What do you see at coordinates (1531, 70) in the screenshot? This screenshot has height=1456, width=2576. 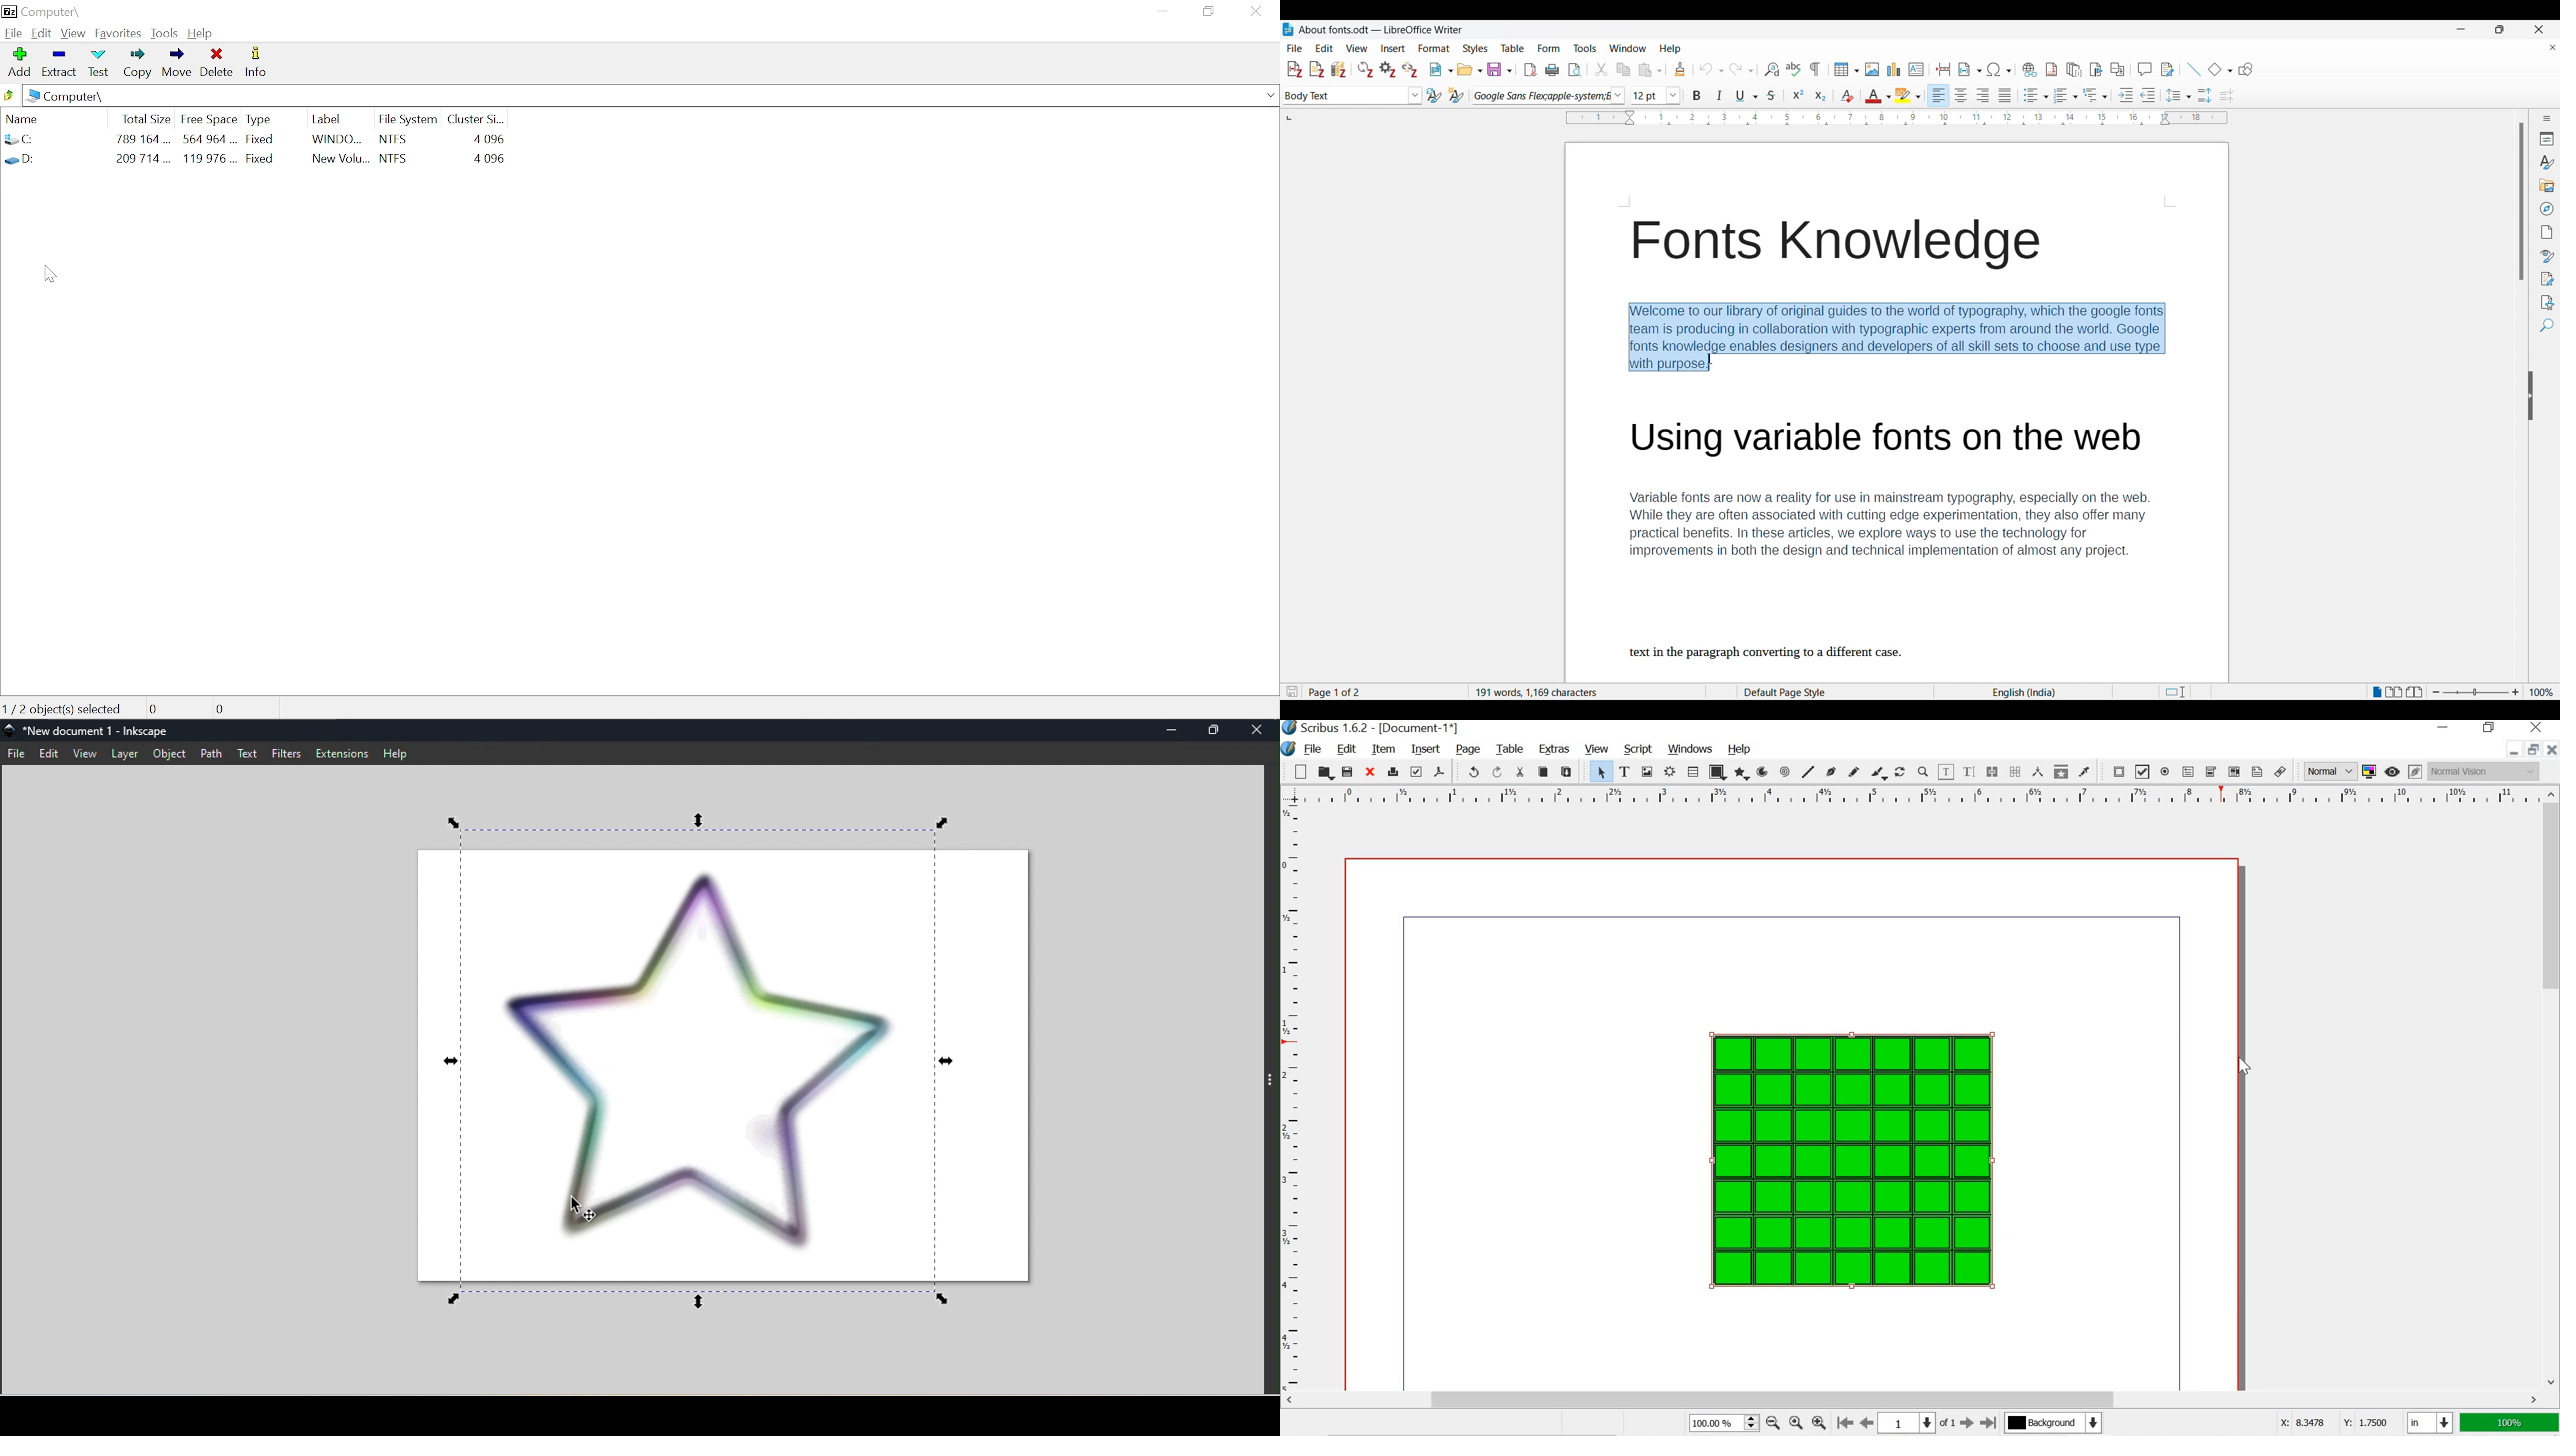 I see `Export directly as PDF` at bounding box center [1531, 70].